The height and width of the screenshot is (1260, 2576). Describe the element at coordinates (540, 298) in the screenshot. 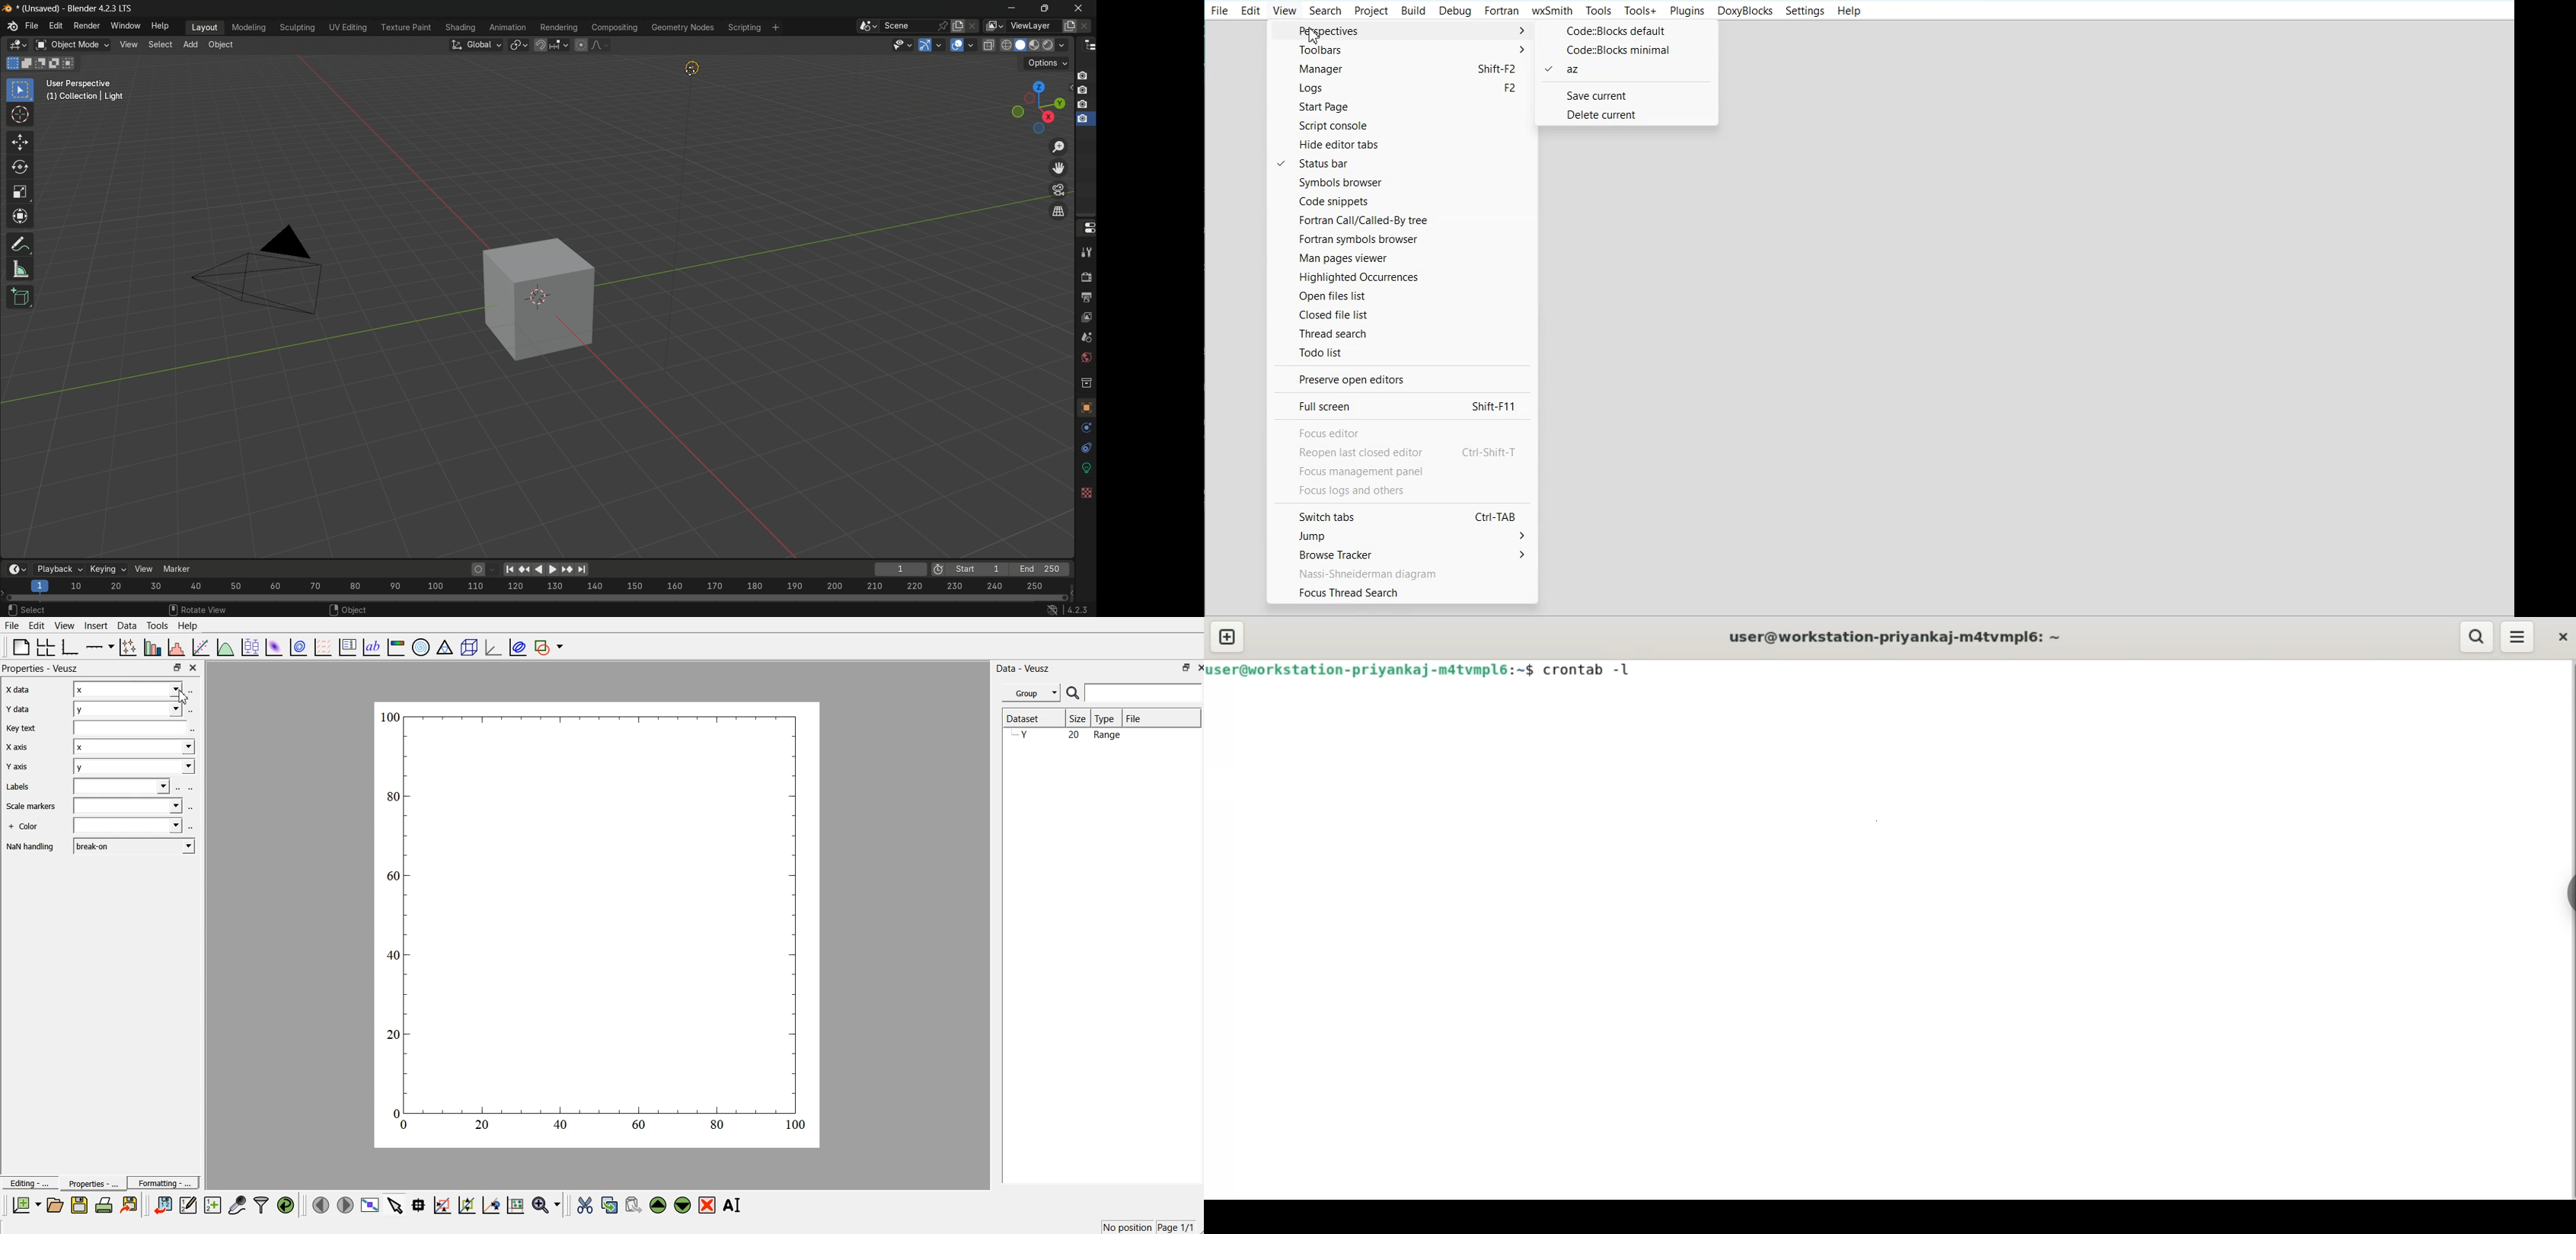

I see `cube` at that location.